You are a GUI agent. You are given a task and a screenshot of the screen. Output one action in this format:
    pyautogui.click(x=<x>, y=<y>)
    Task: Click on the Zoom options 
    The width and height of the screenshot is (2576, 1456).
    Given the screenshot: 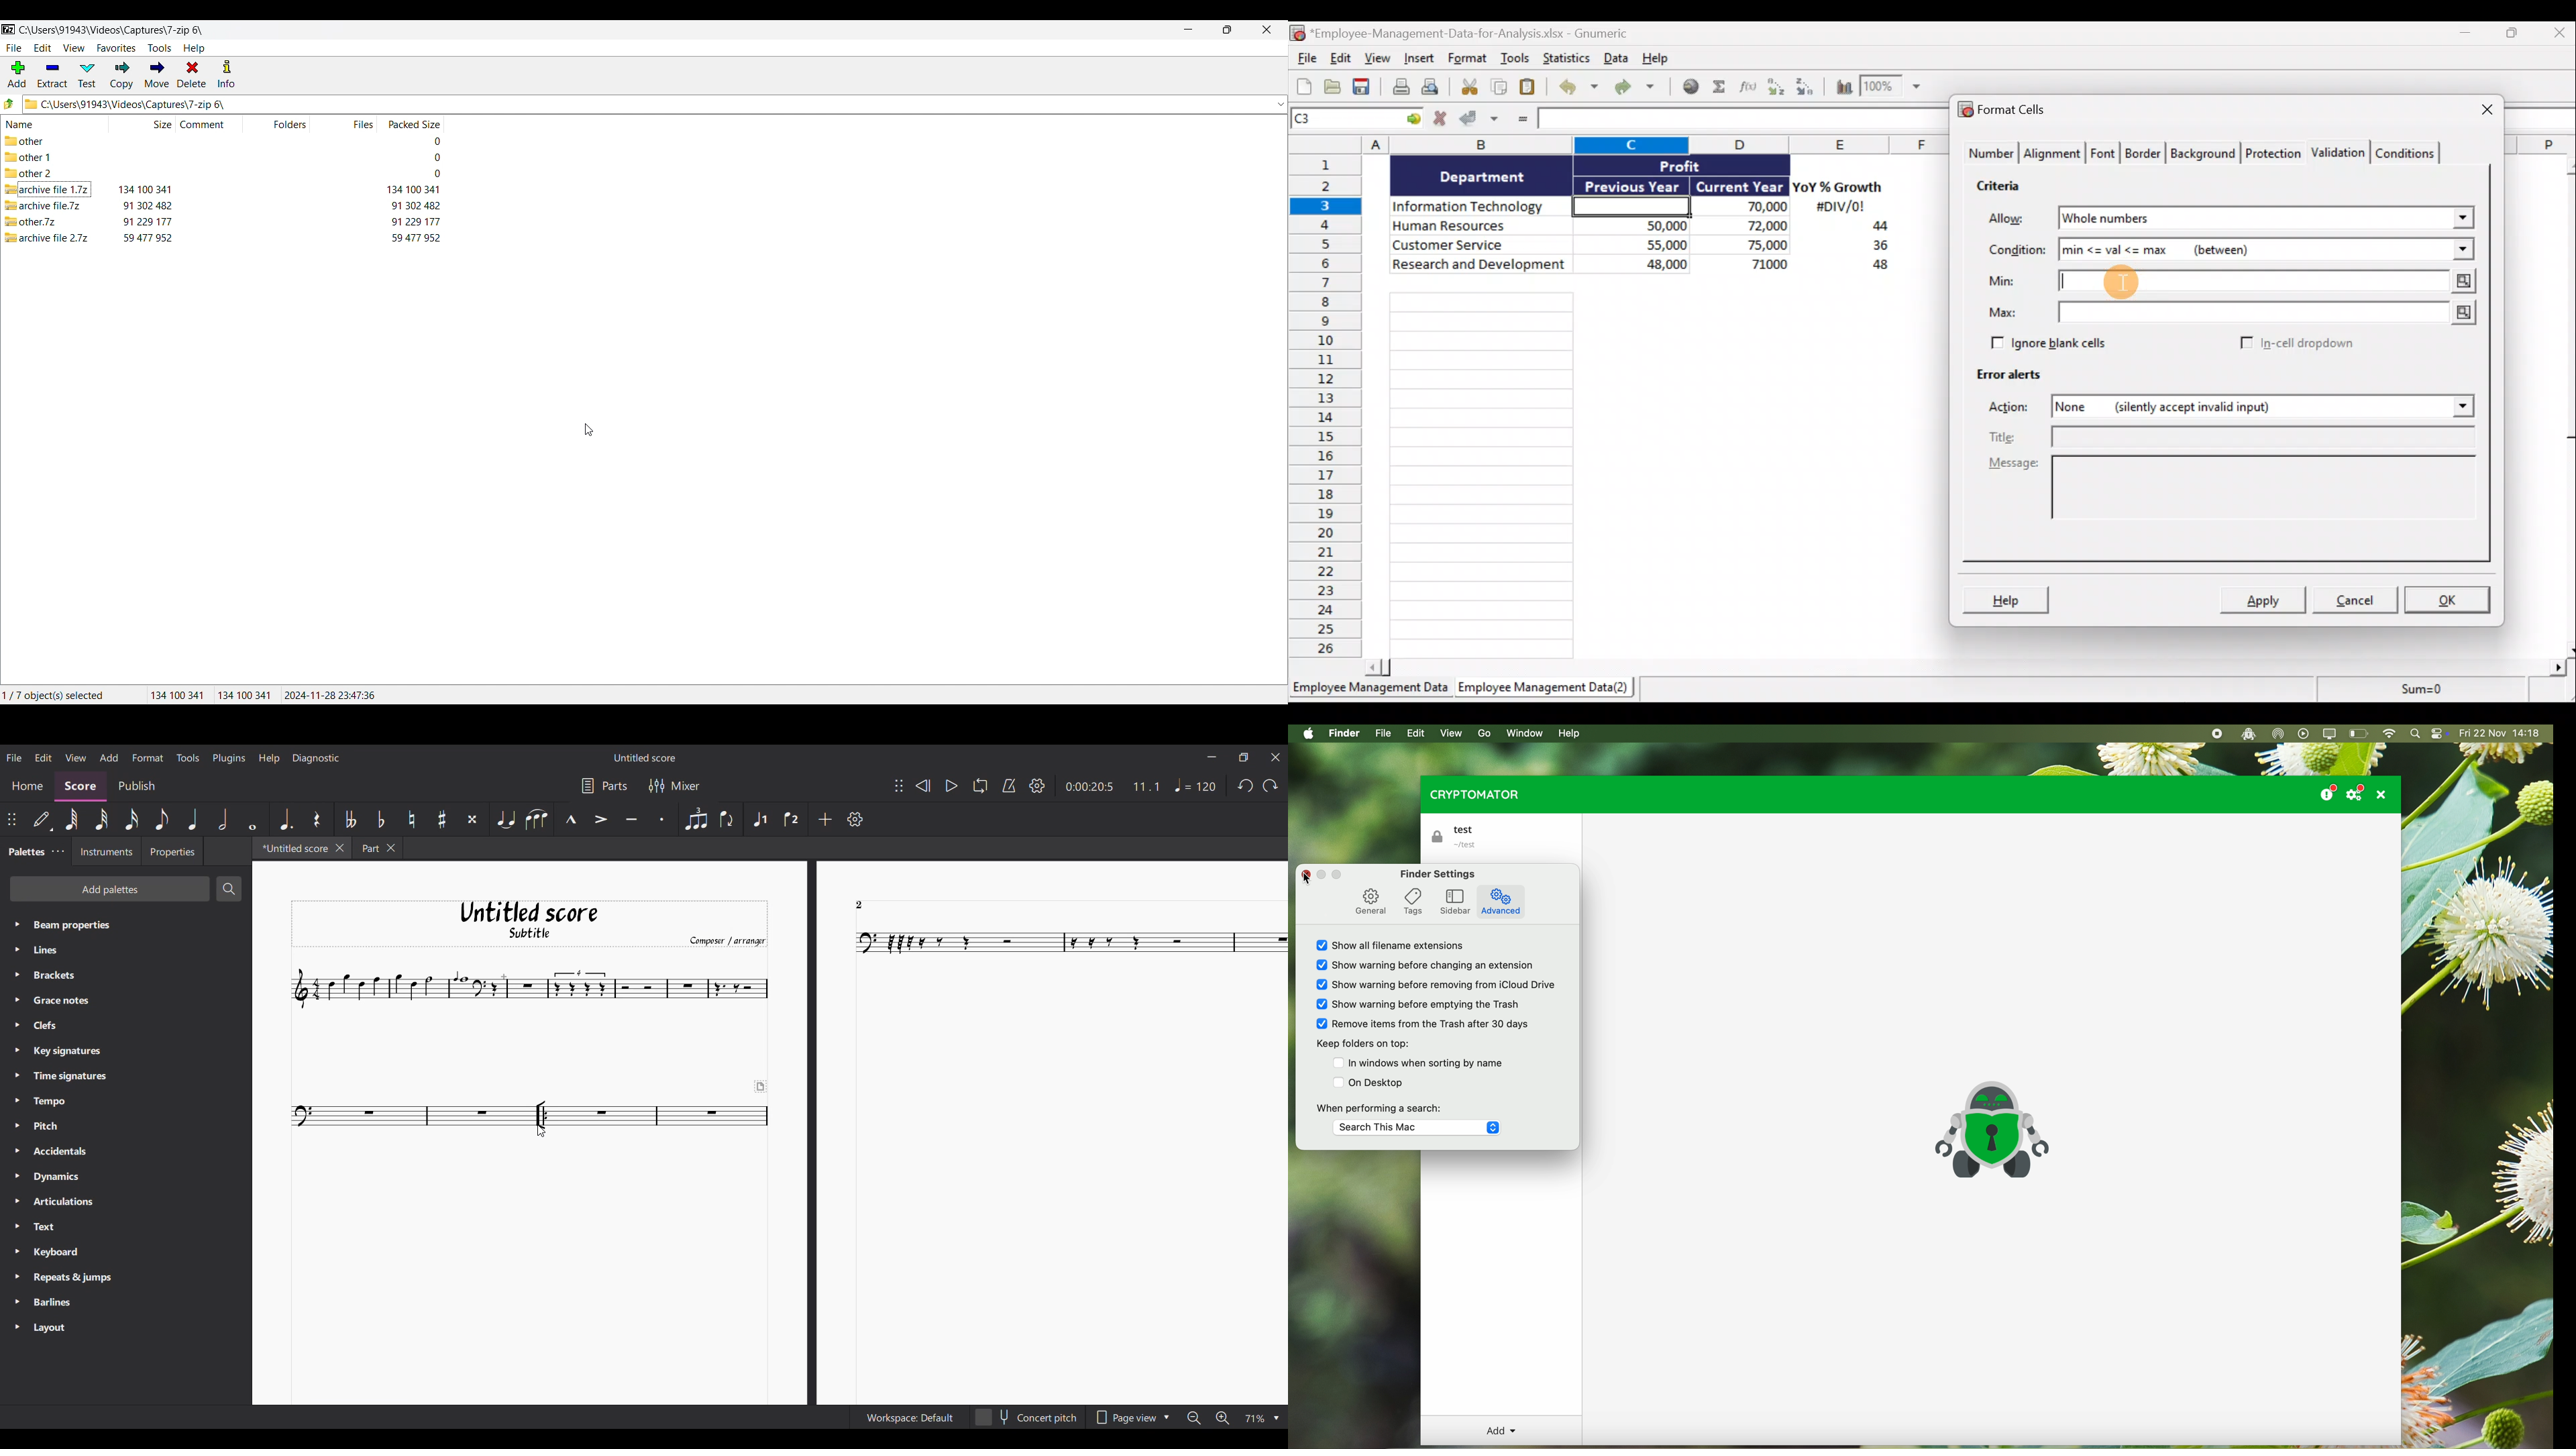 What is the action you would take?
    pyautogui.click(x=1262, y=1419)
    